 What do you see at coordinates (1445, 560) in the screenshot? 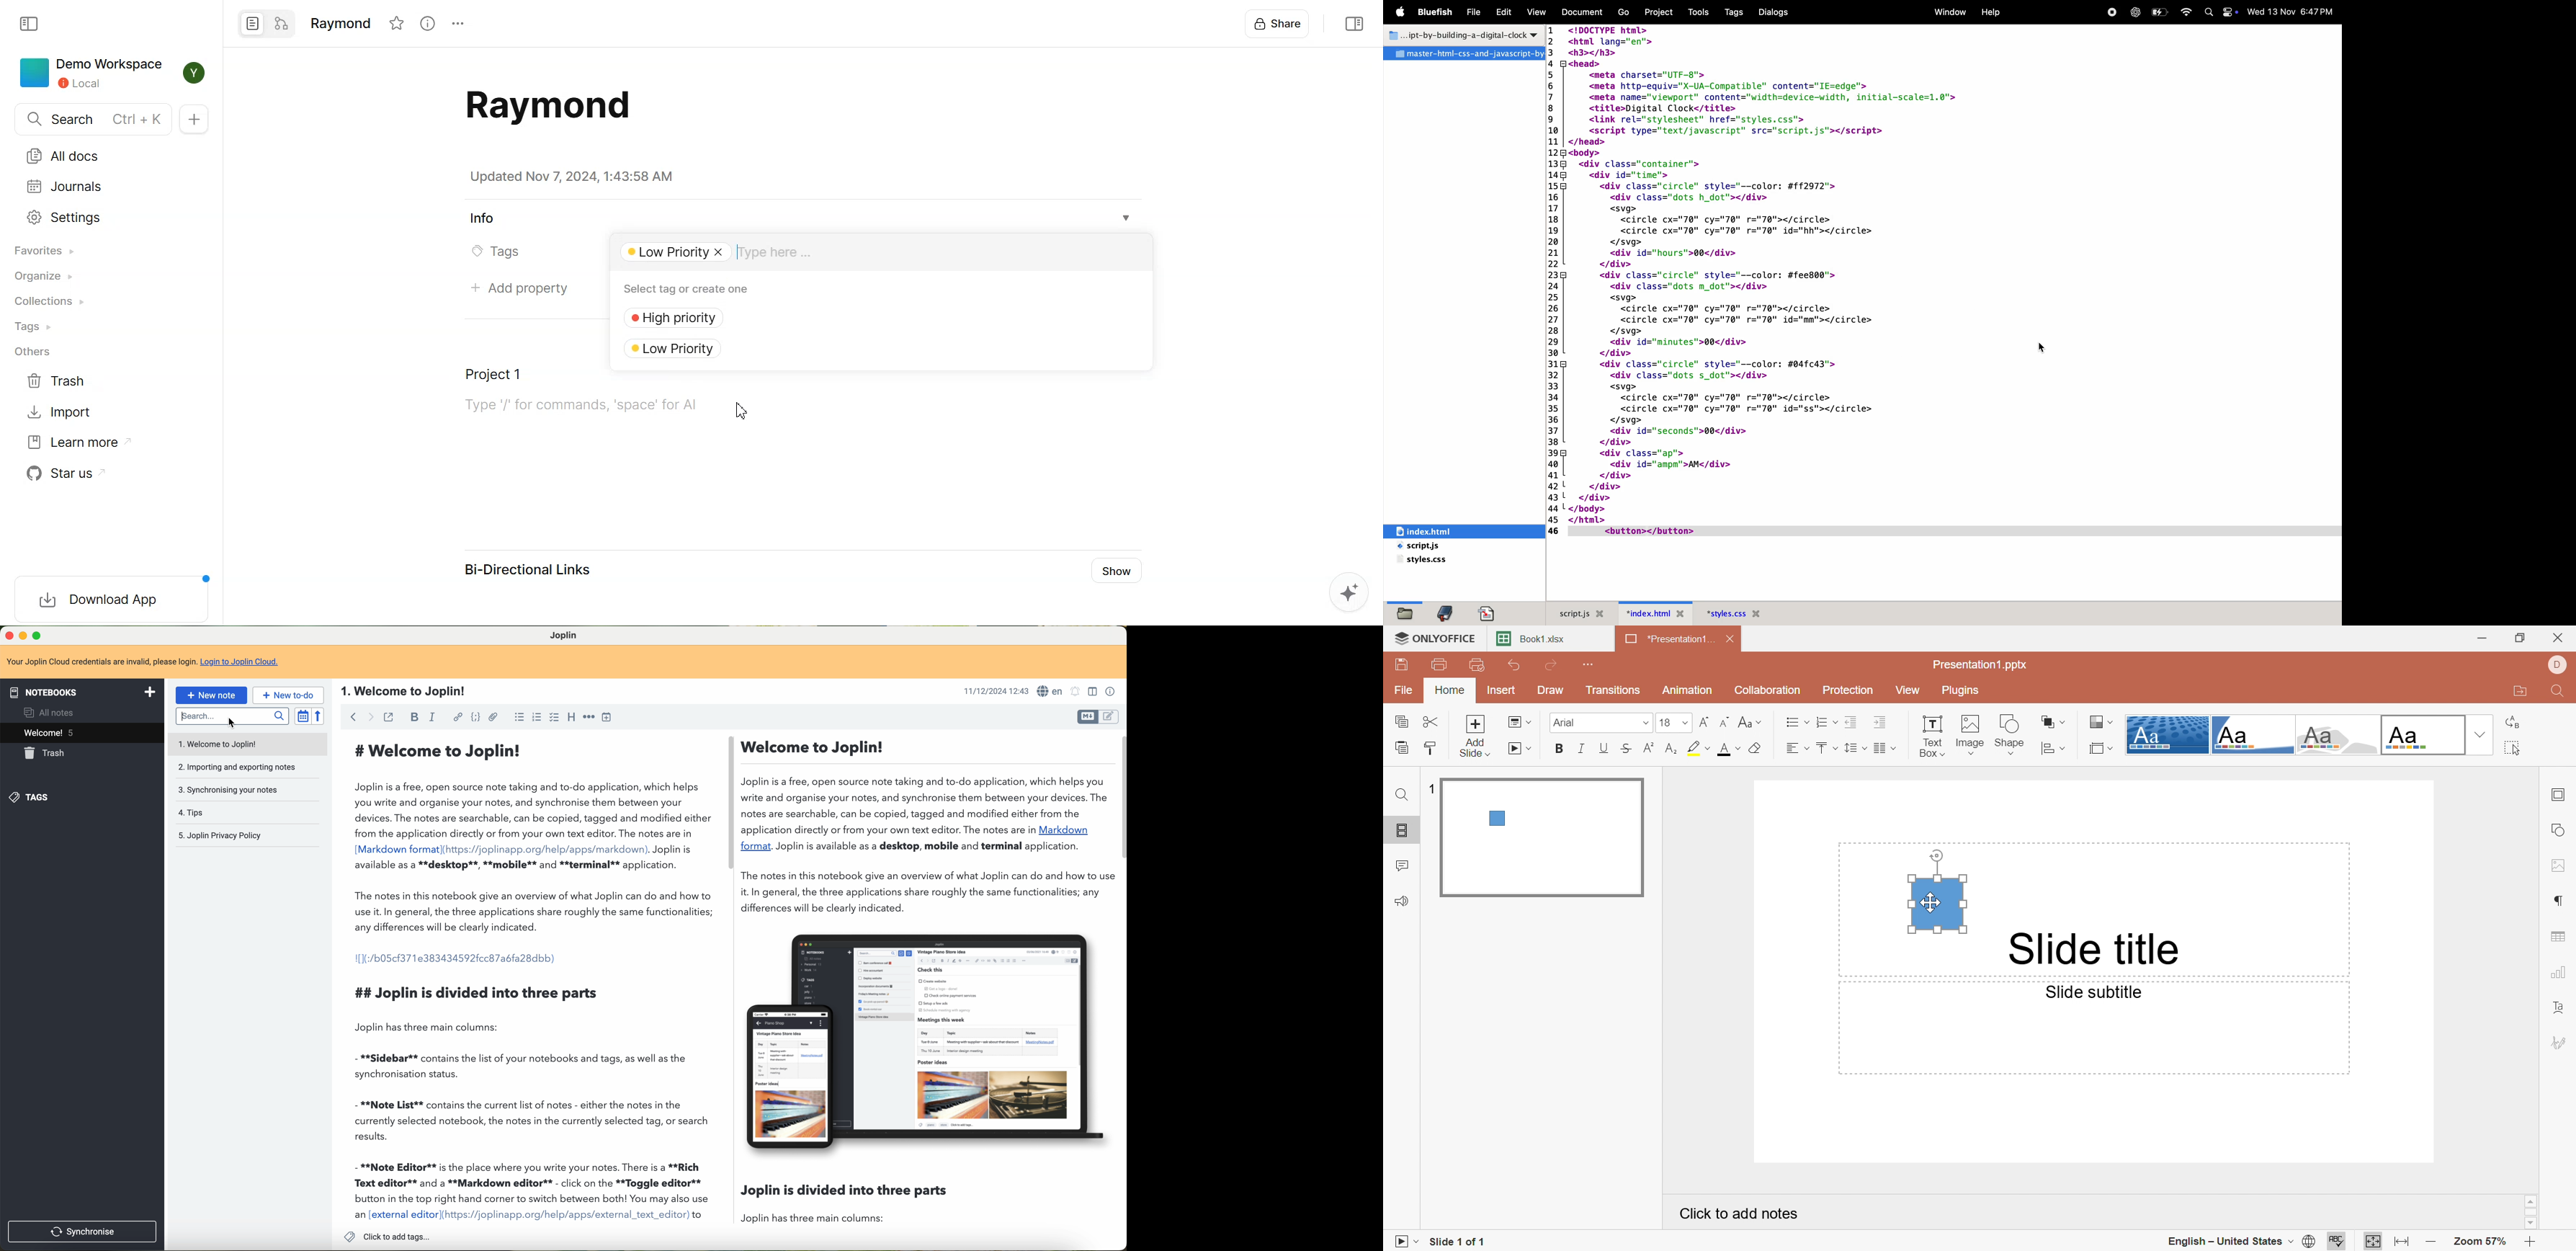
I see `style.css` at bounding box center [1445, 560].